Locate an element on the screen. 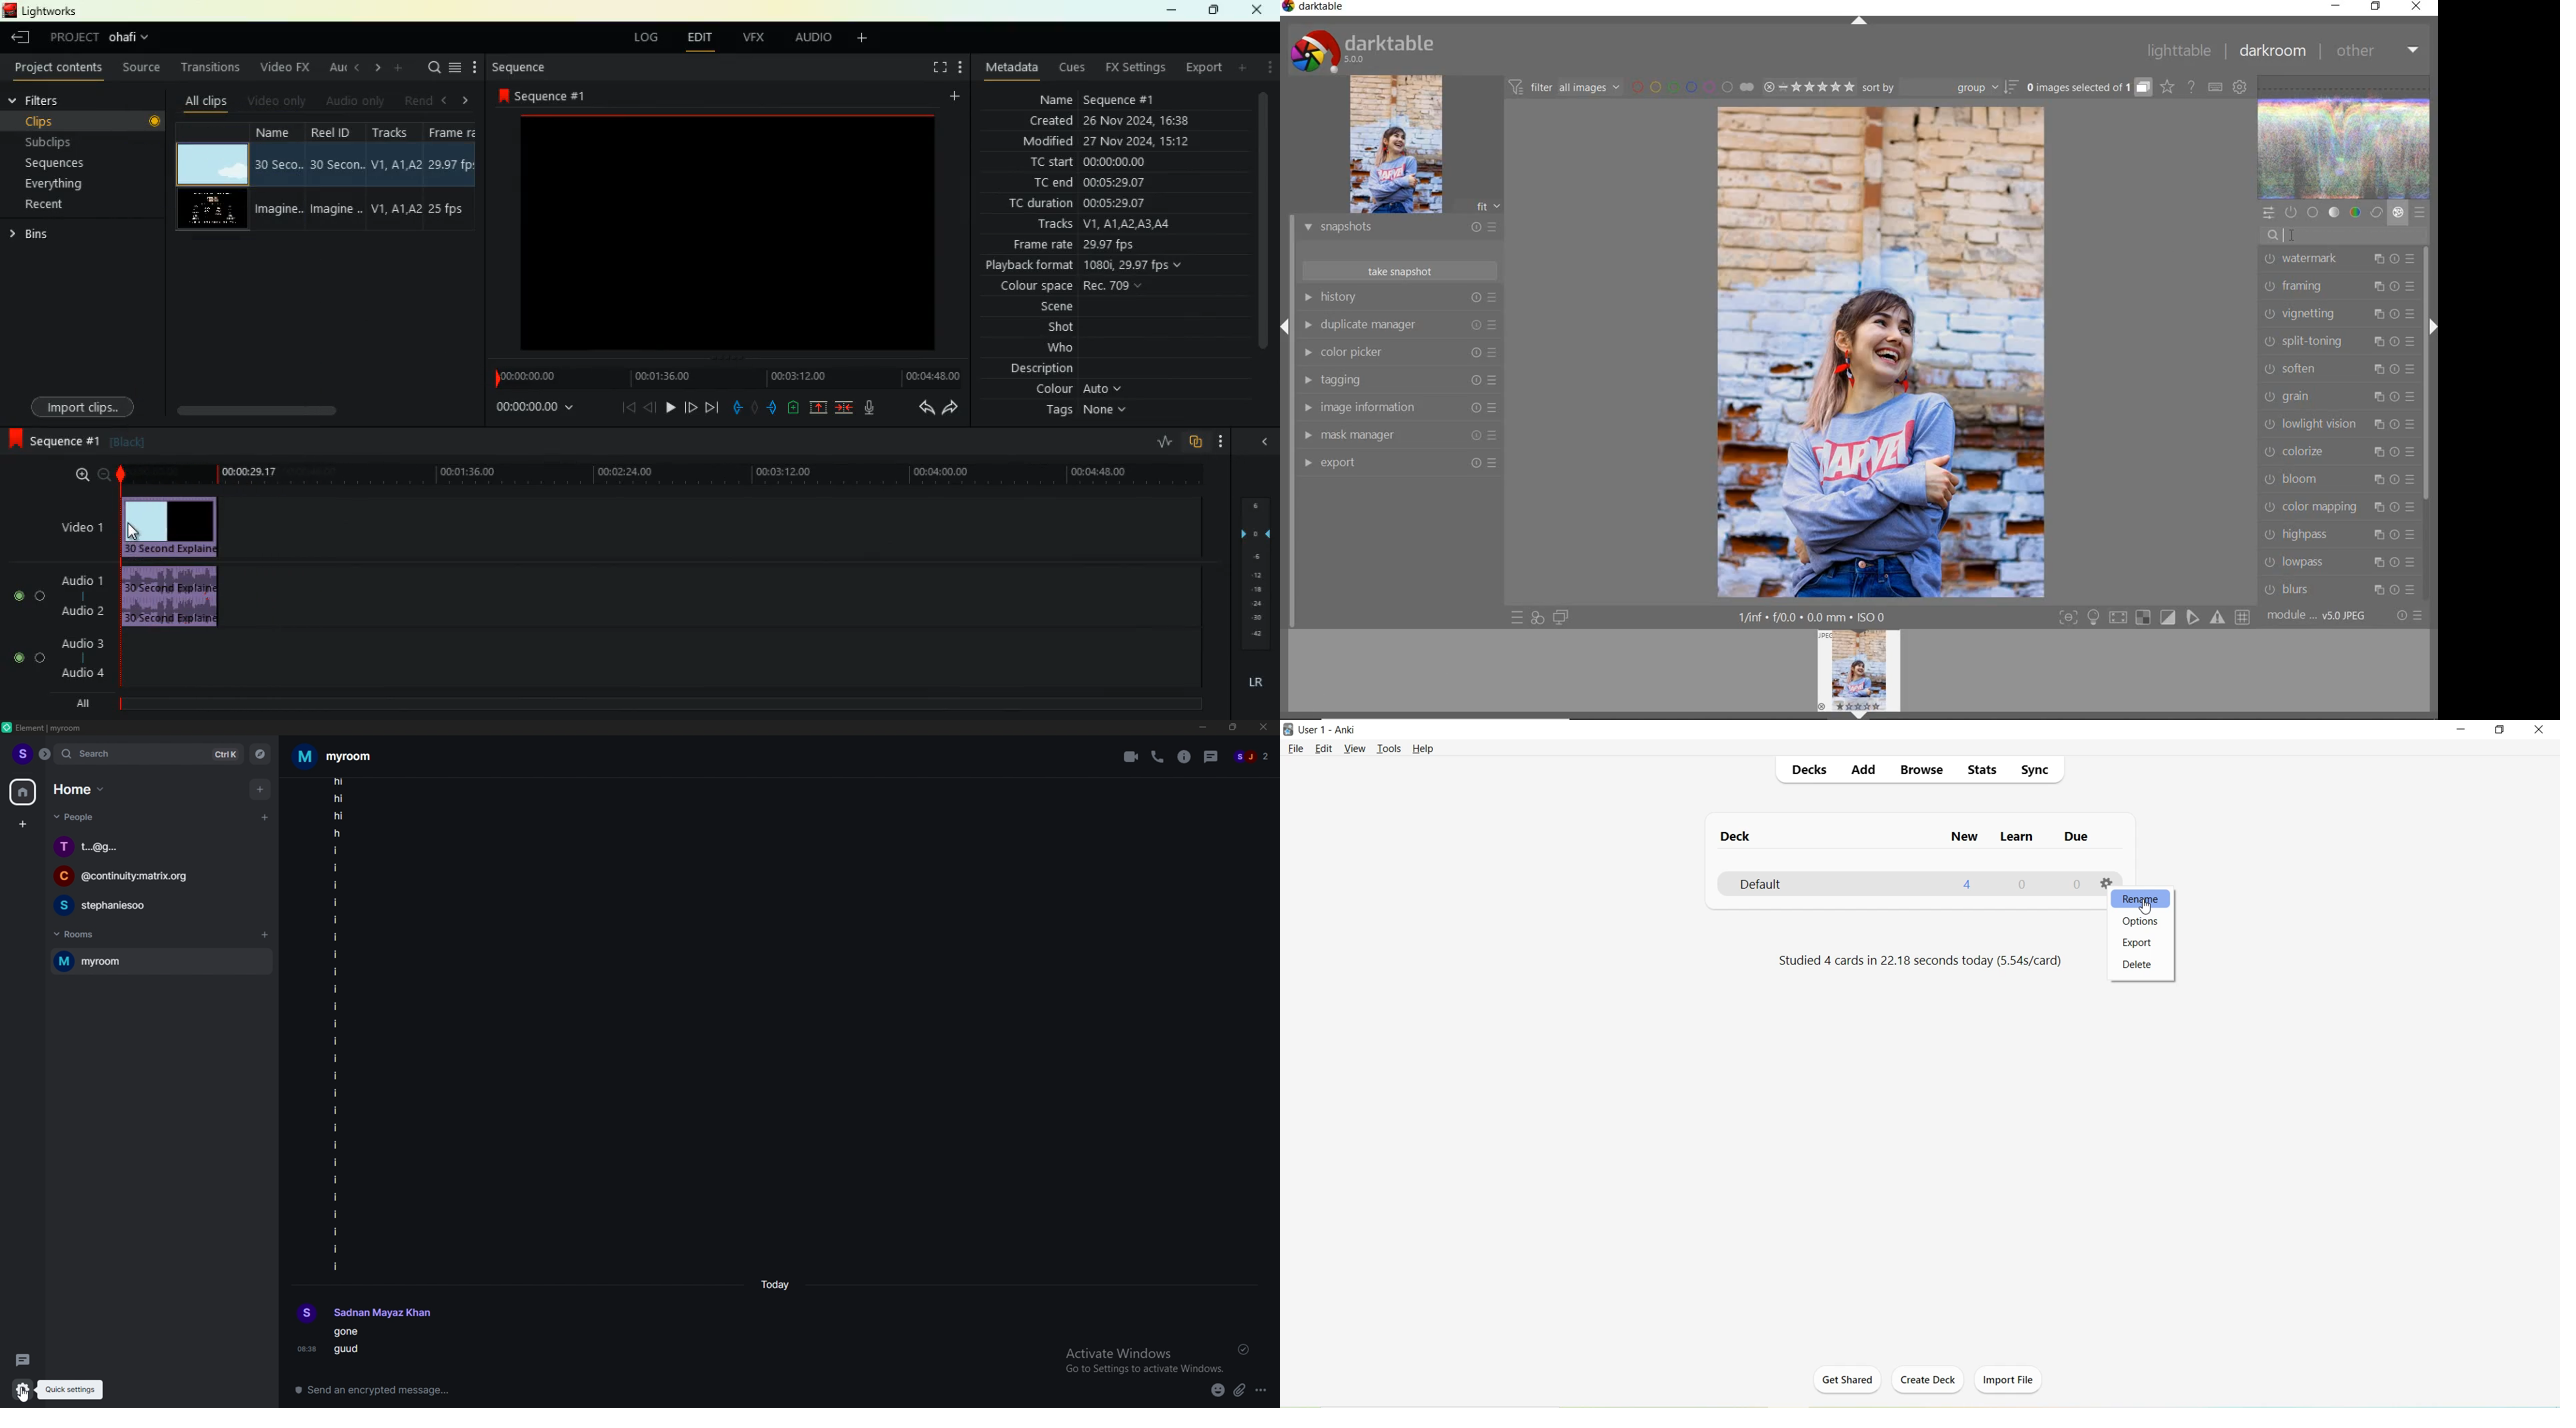  voice call is located at coordinates (1157, 757).